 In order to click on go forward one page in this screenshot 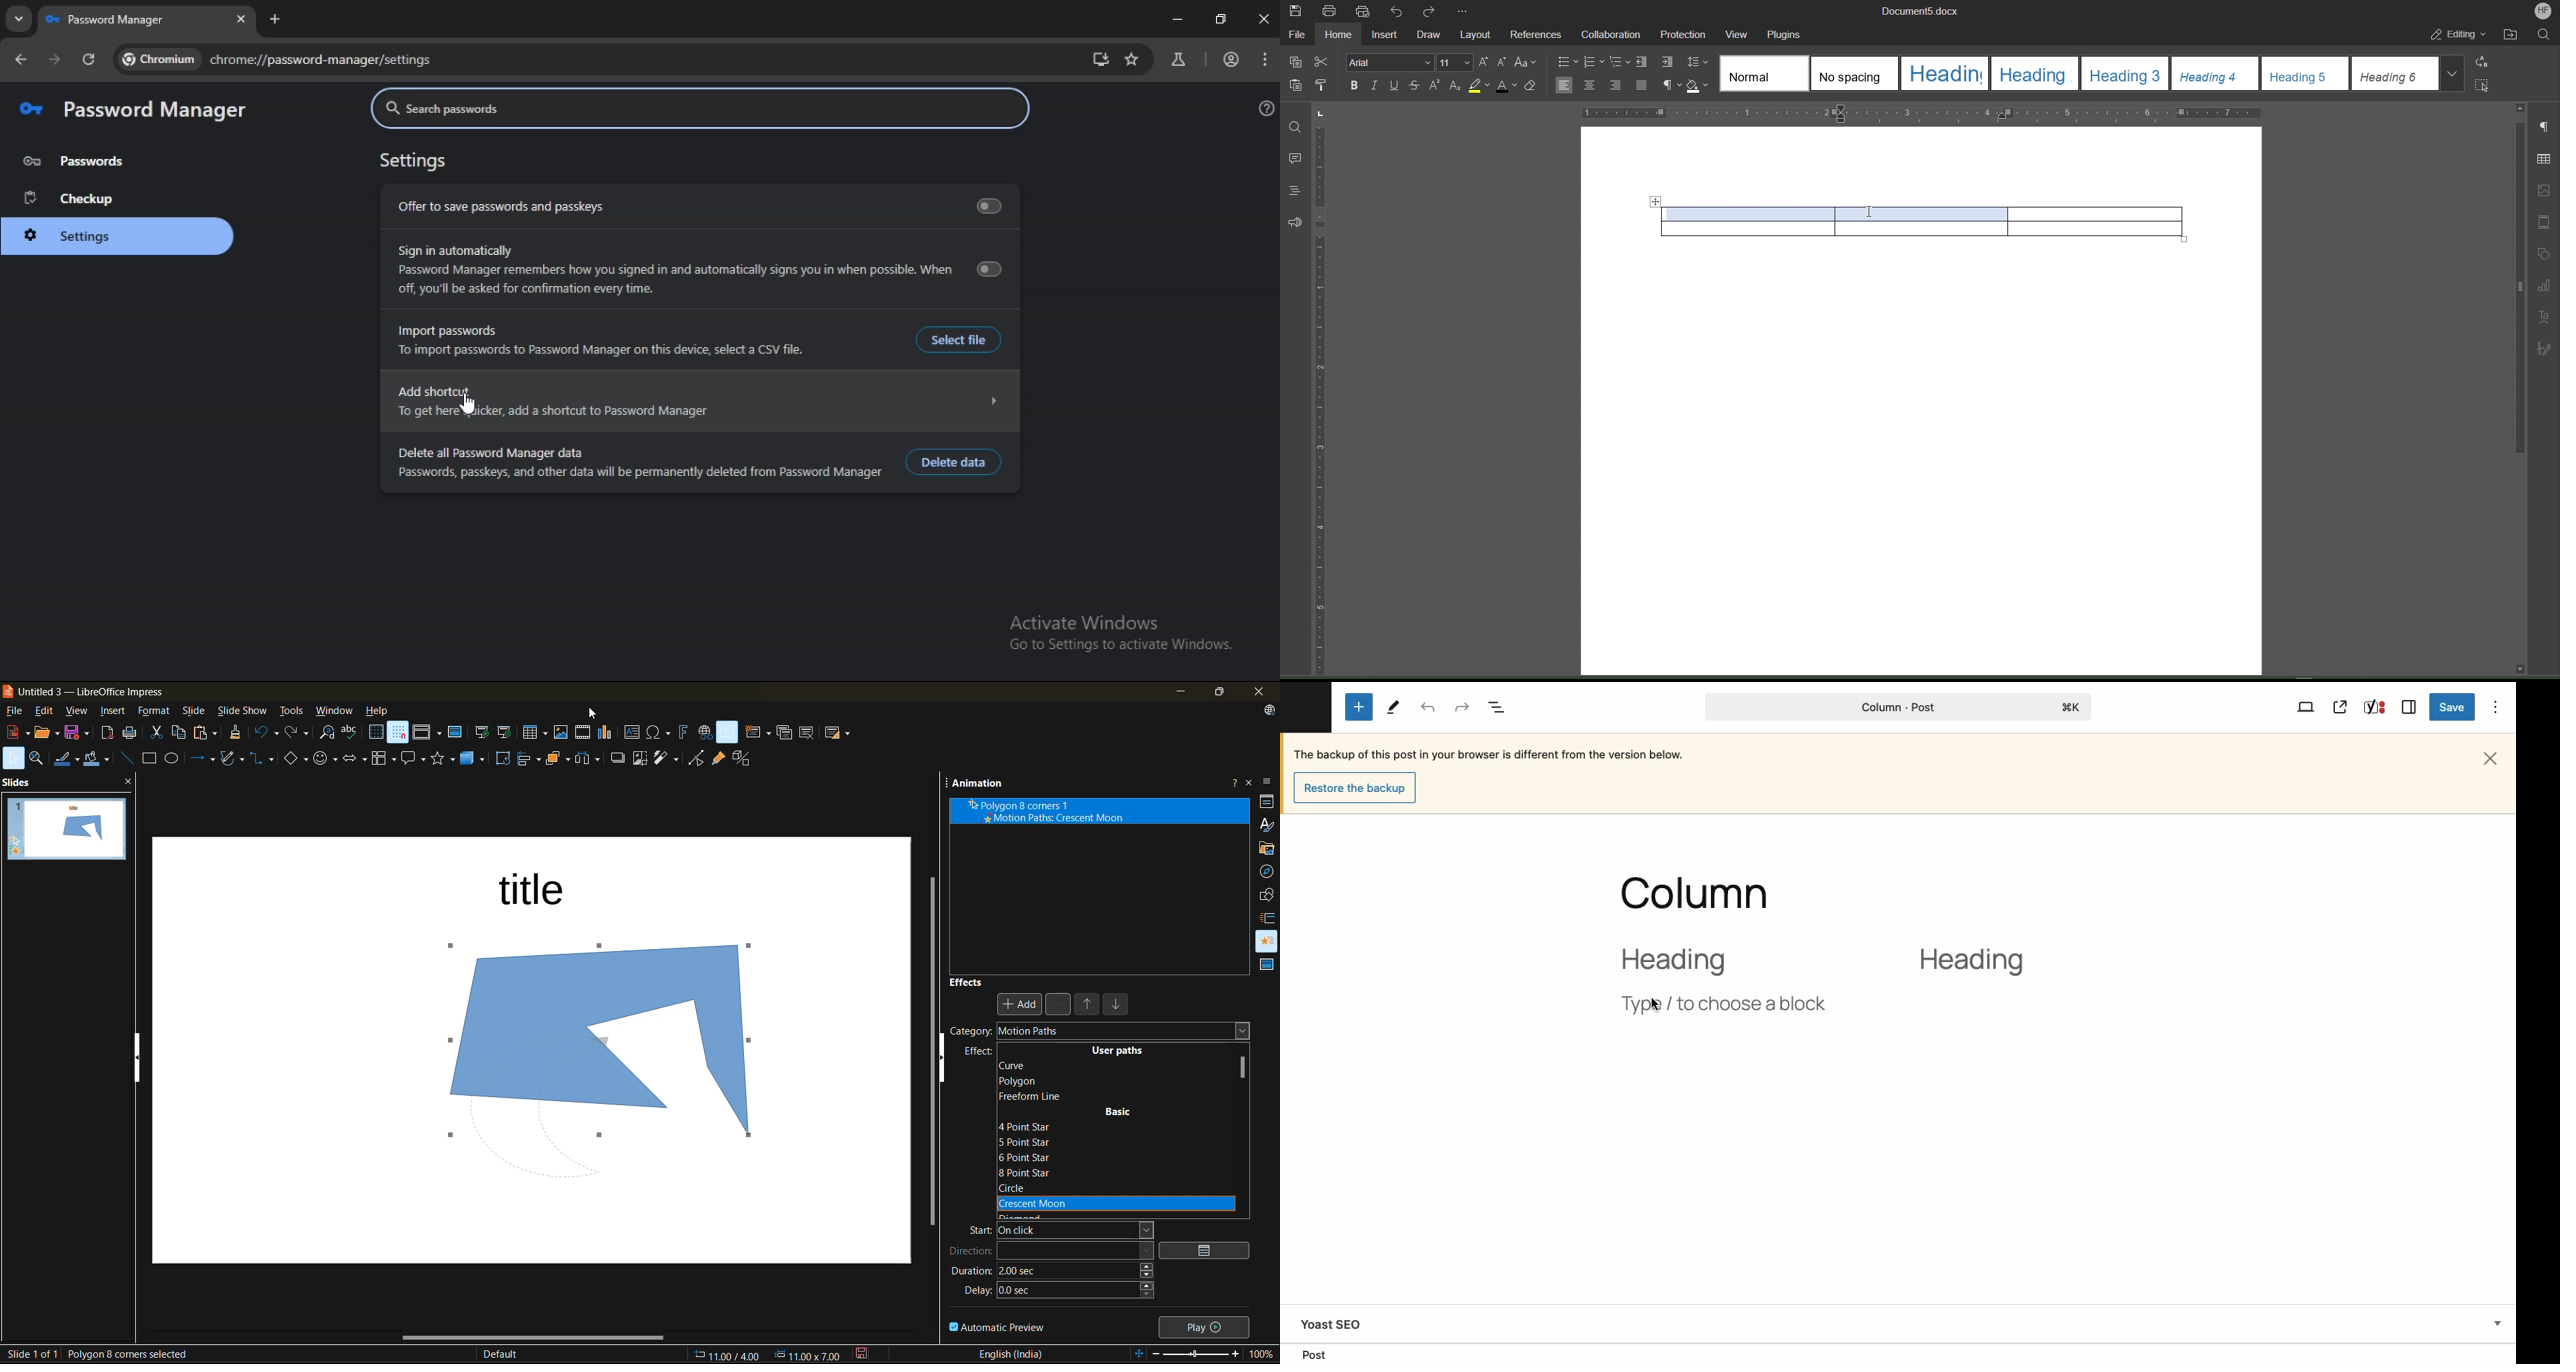, I will do `click(58, 60)`.